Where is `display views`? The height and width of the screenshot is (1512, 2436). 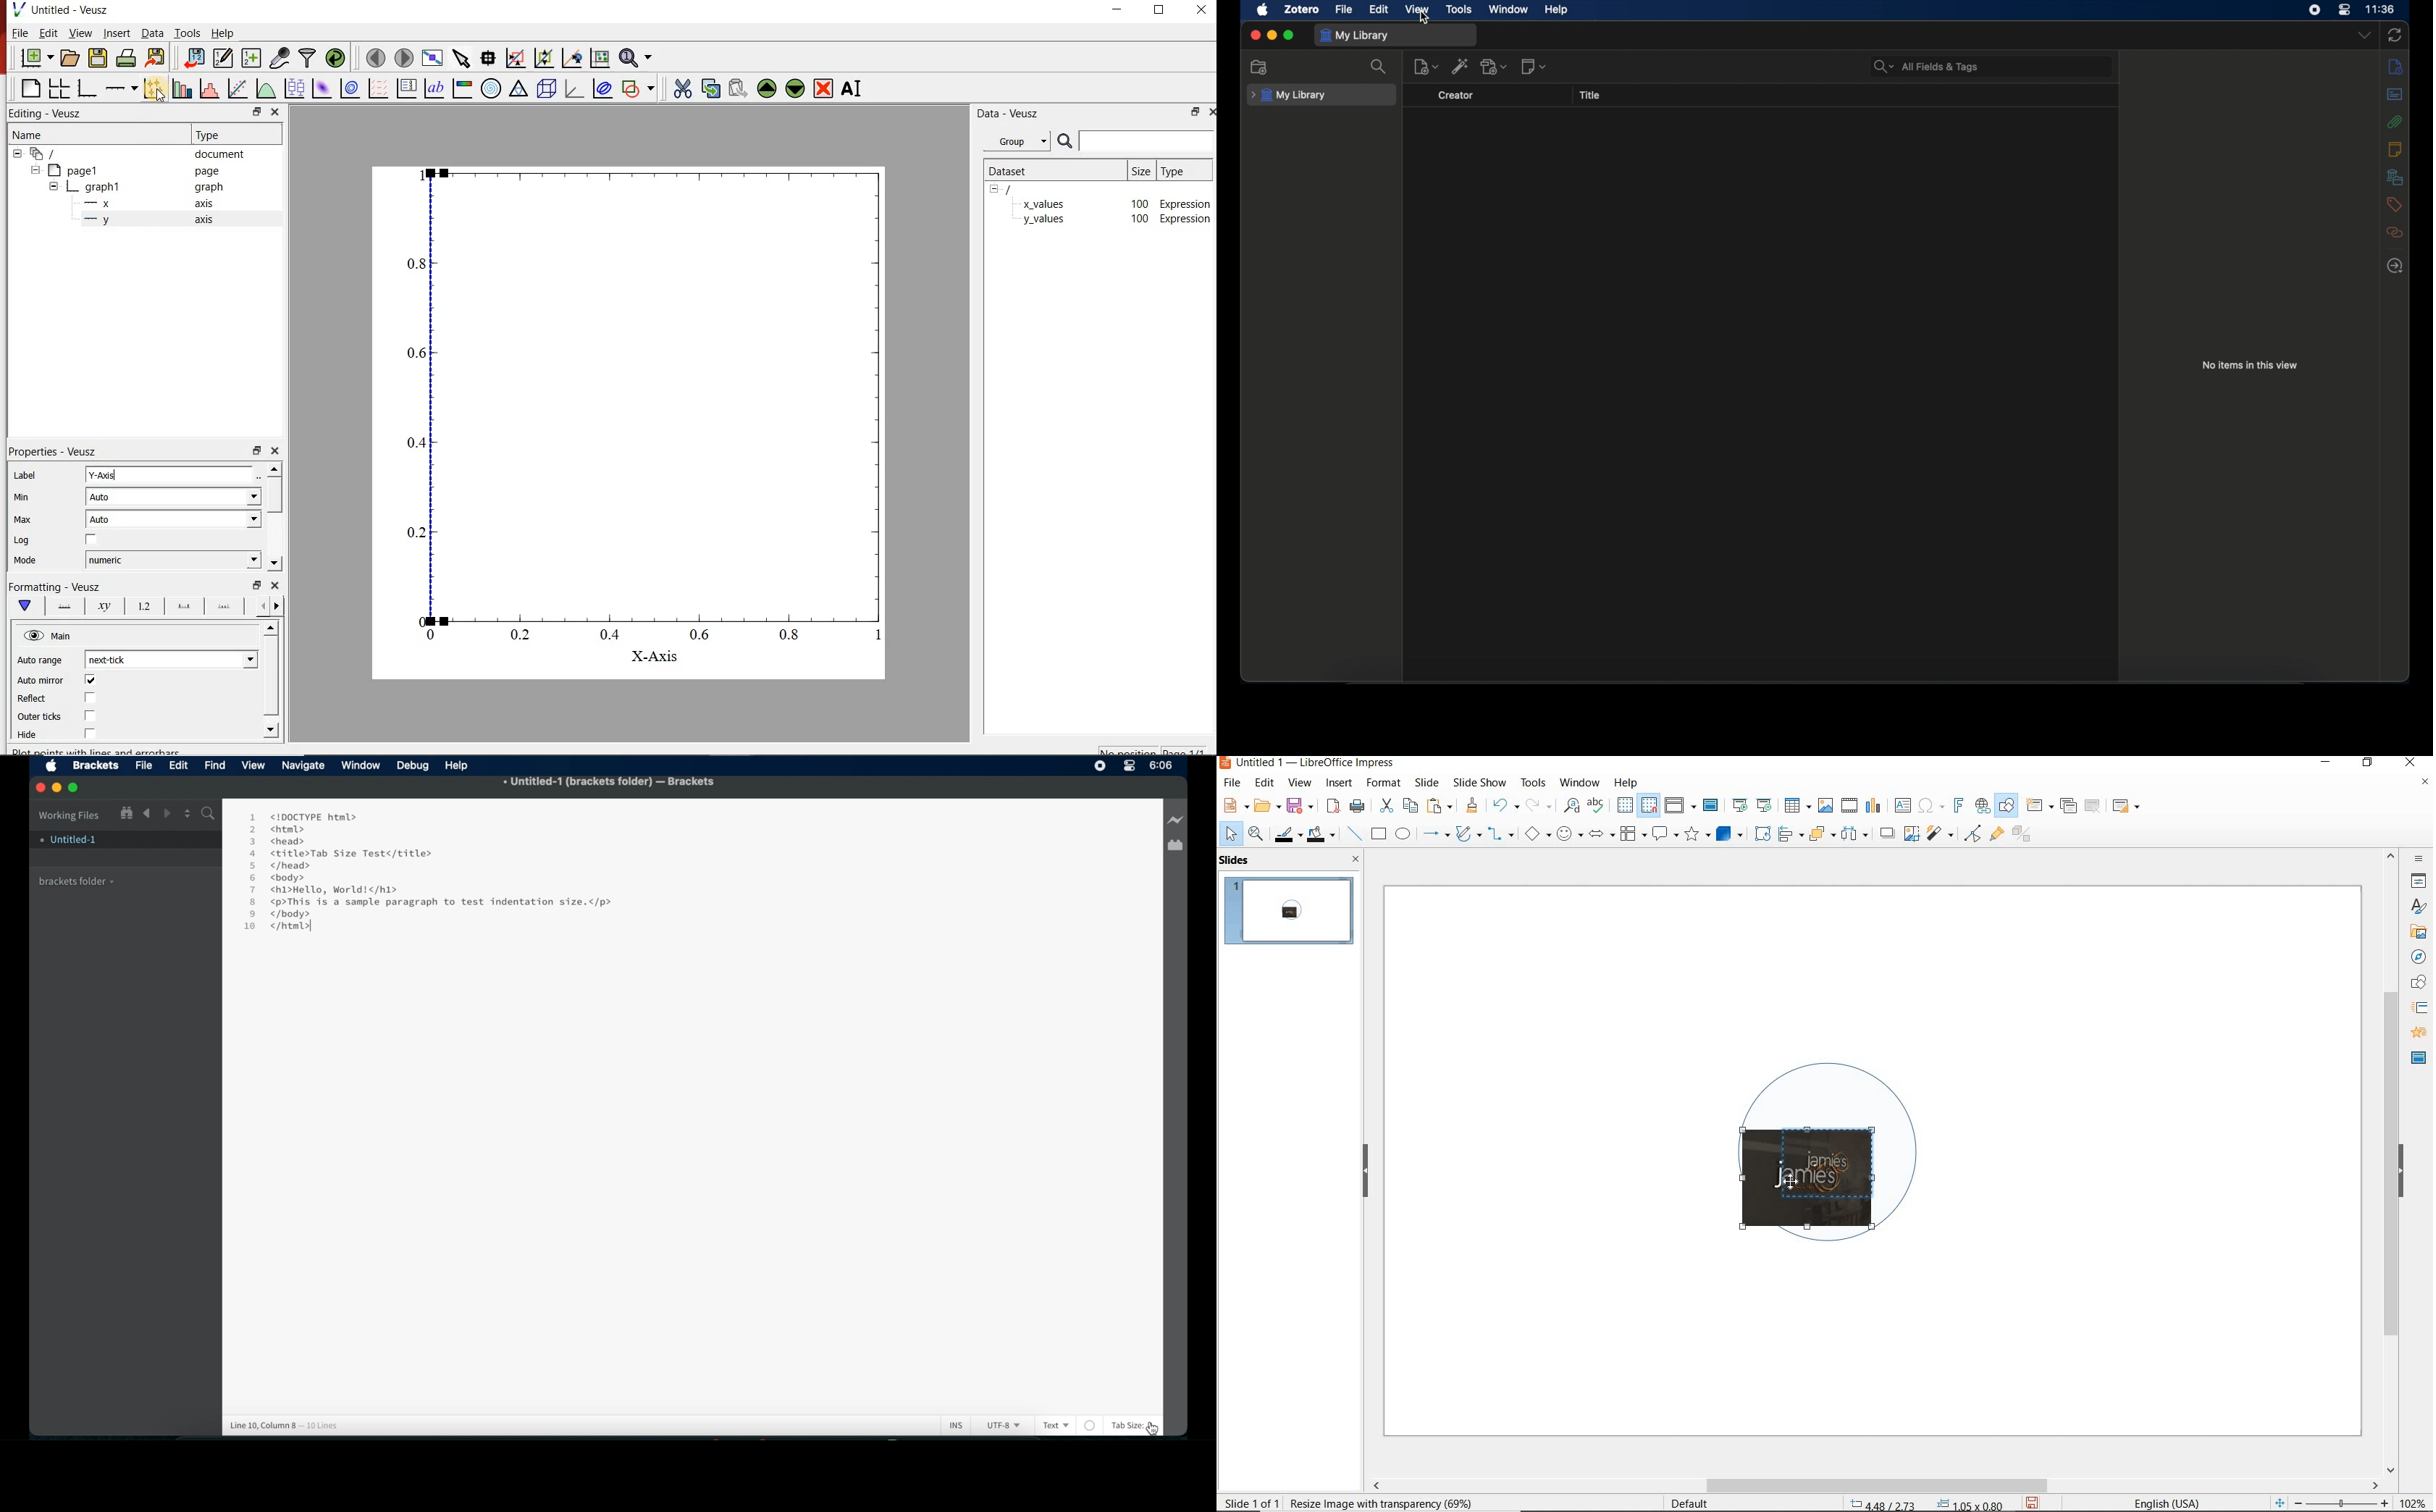
display views is located at coordinates (1681, 807).